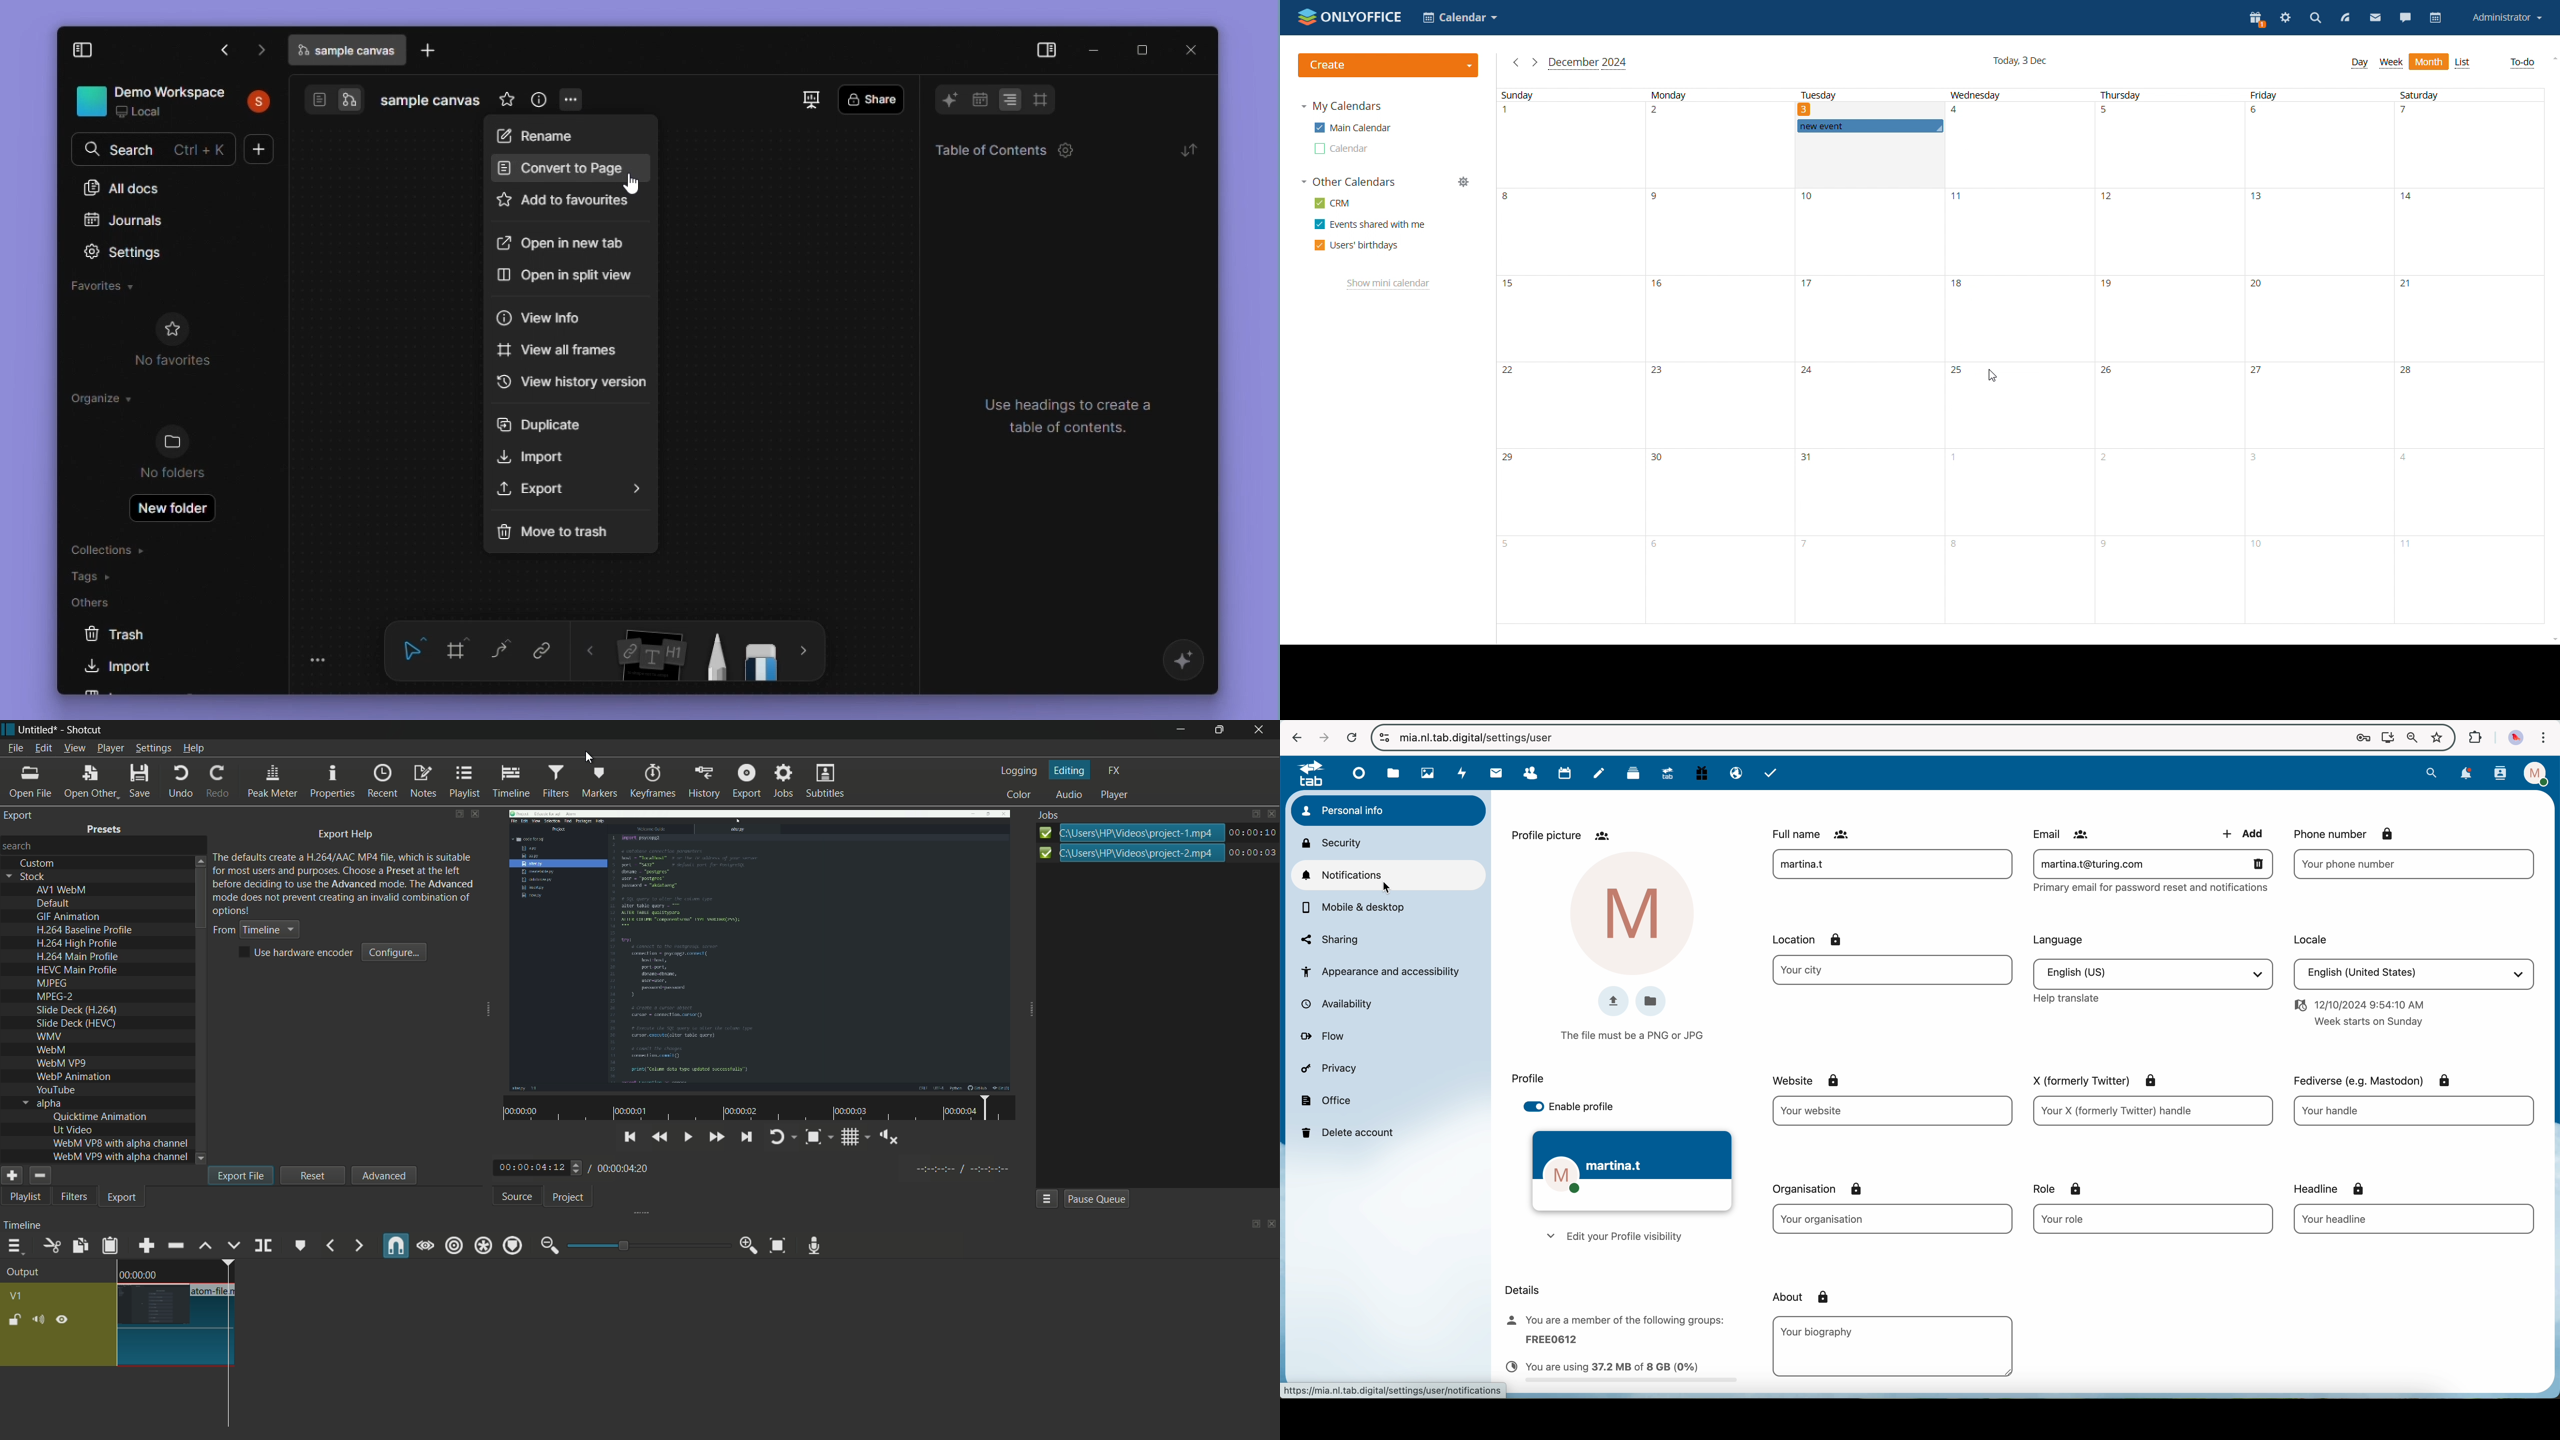  What do you see at coordinates (346, 835) in the screenshot?
I see `export help` at bounding box center [346, 835].